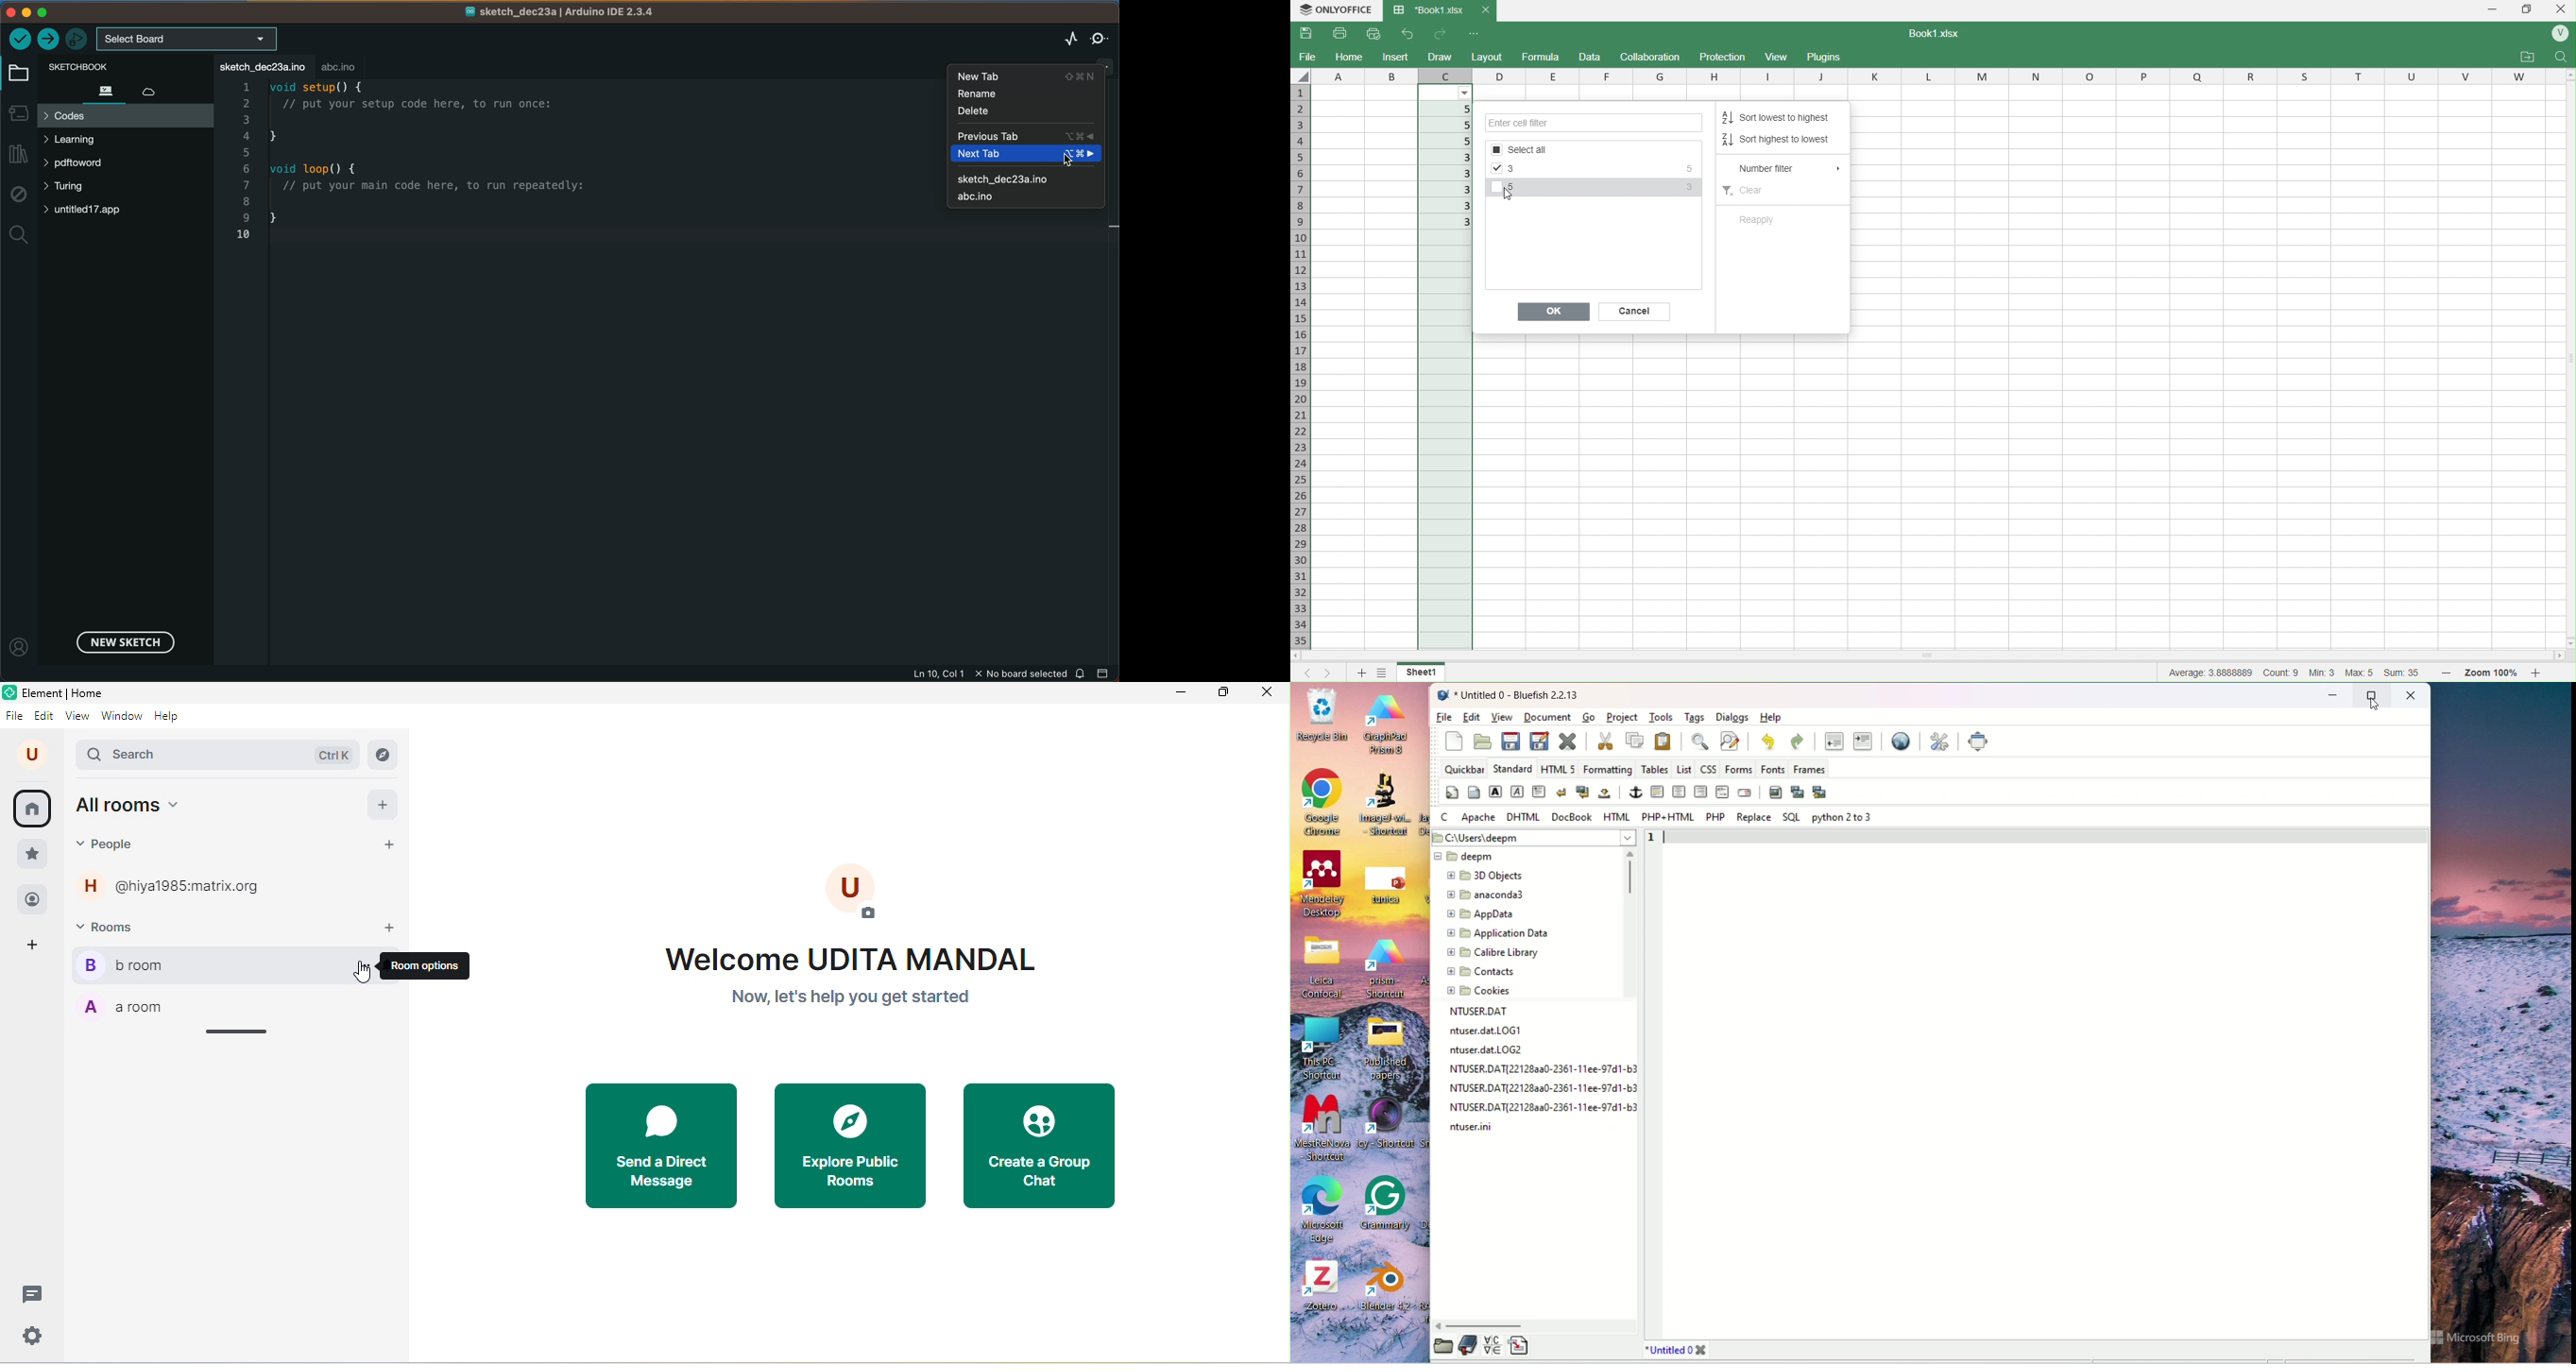 This screenshot has width=2576, height=1372. I want to click on minimize, so click(2333, 696).